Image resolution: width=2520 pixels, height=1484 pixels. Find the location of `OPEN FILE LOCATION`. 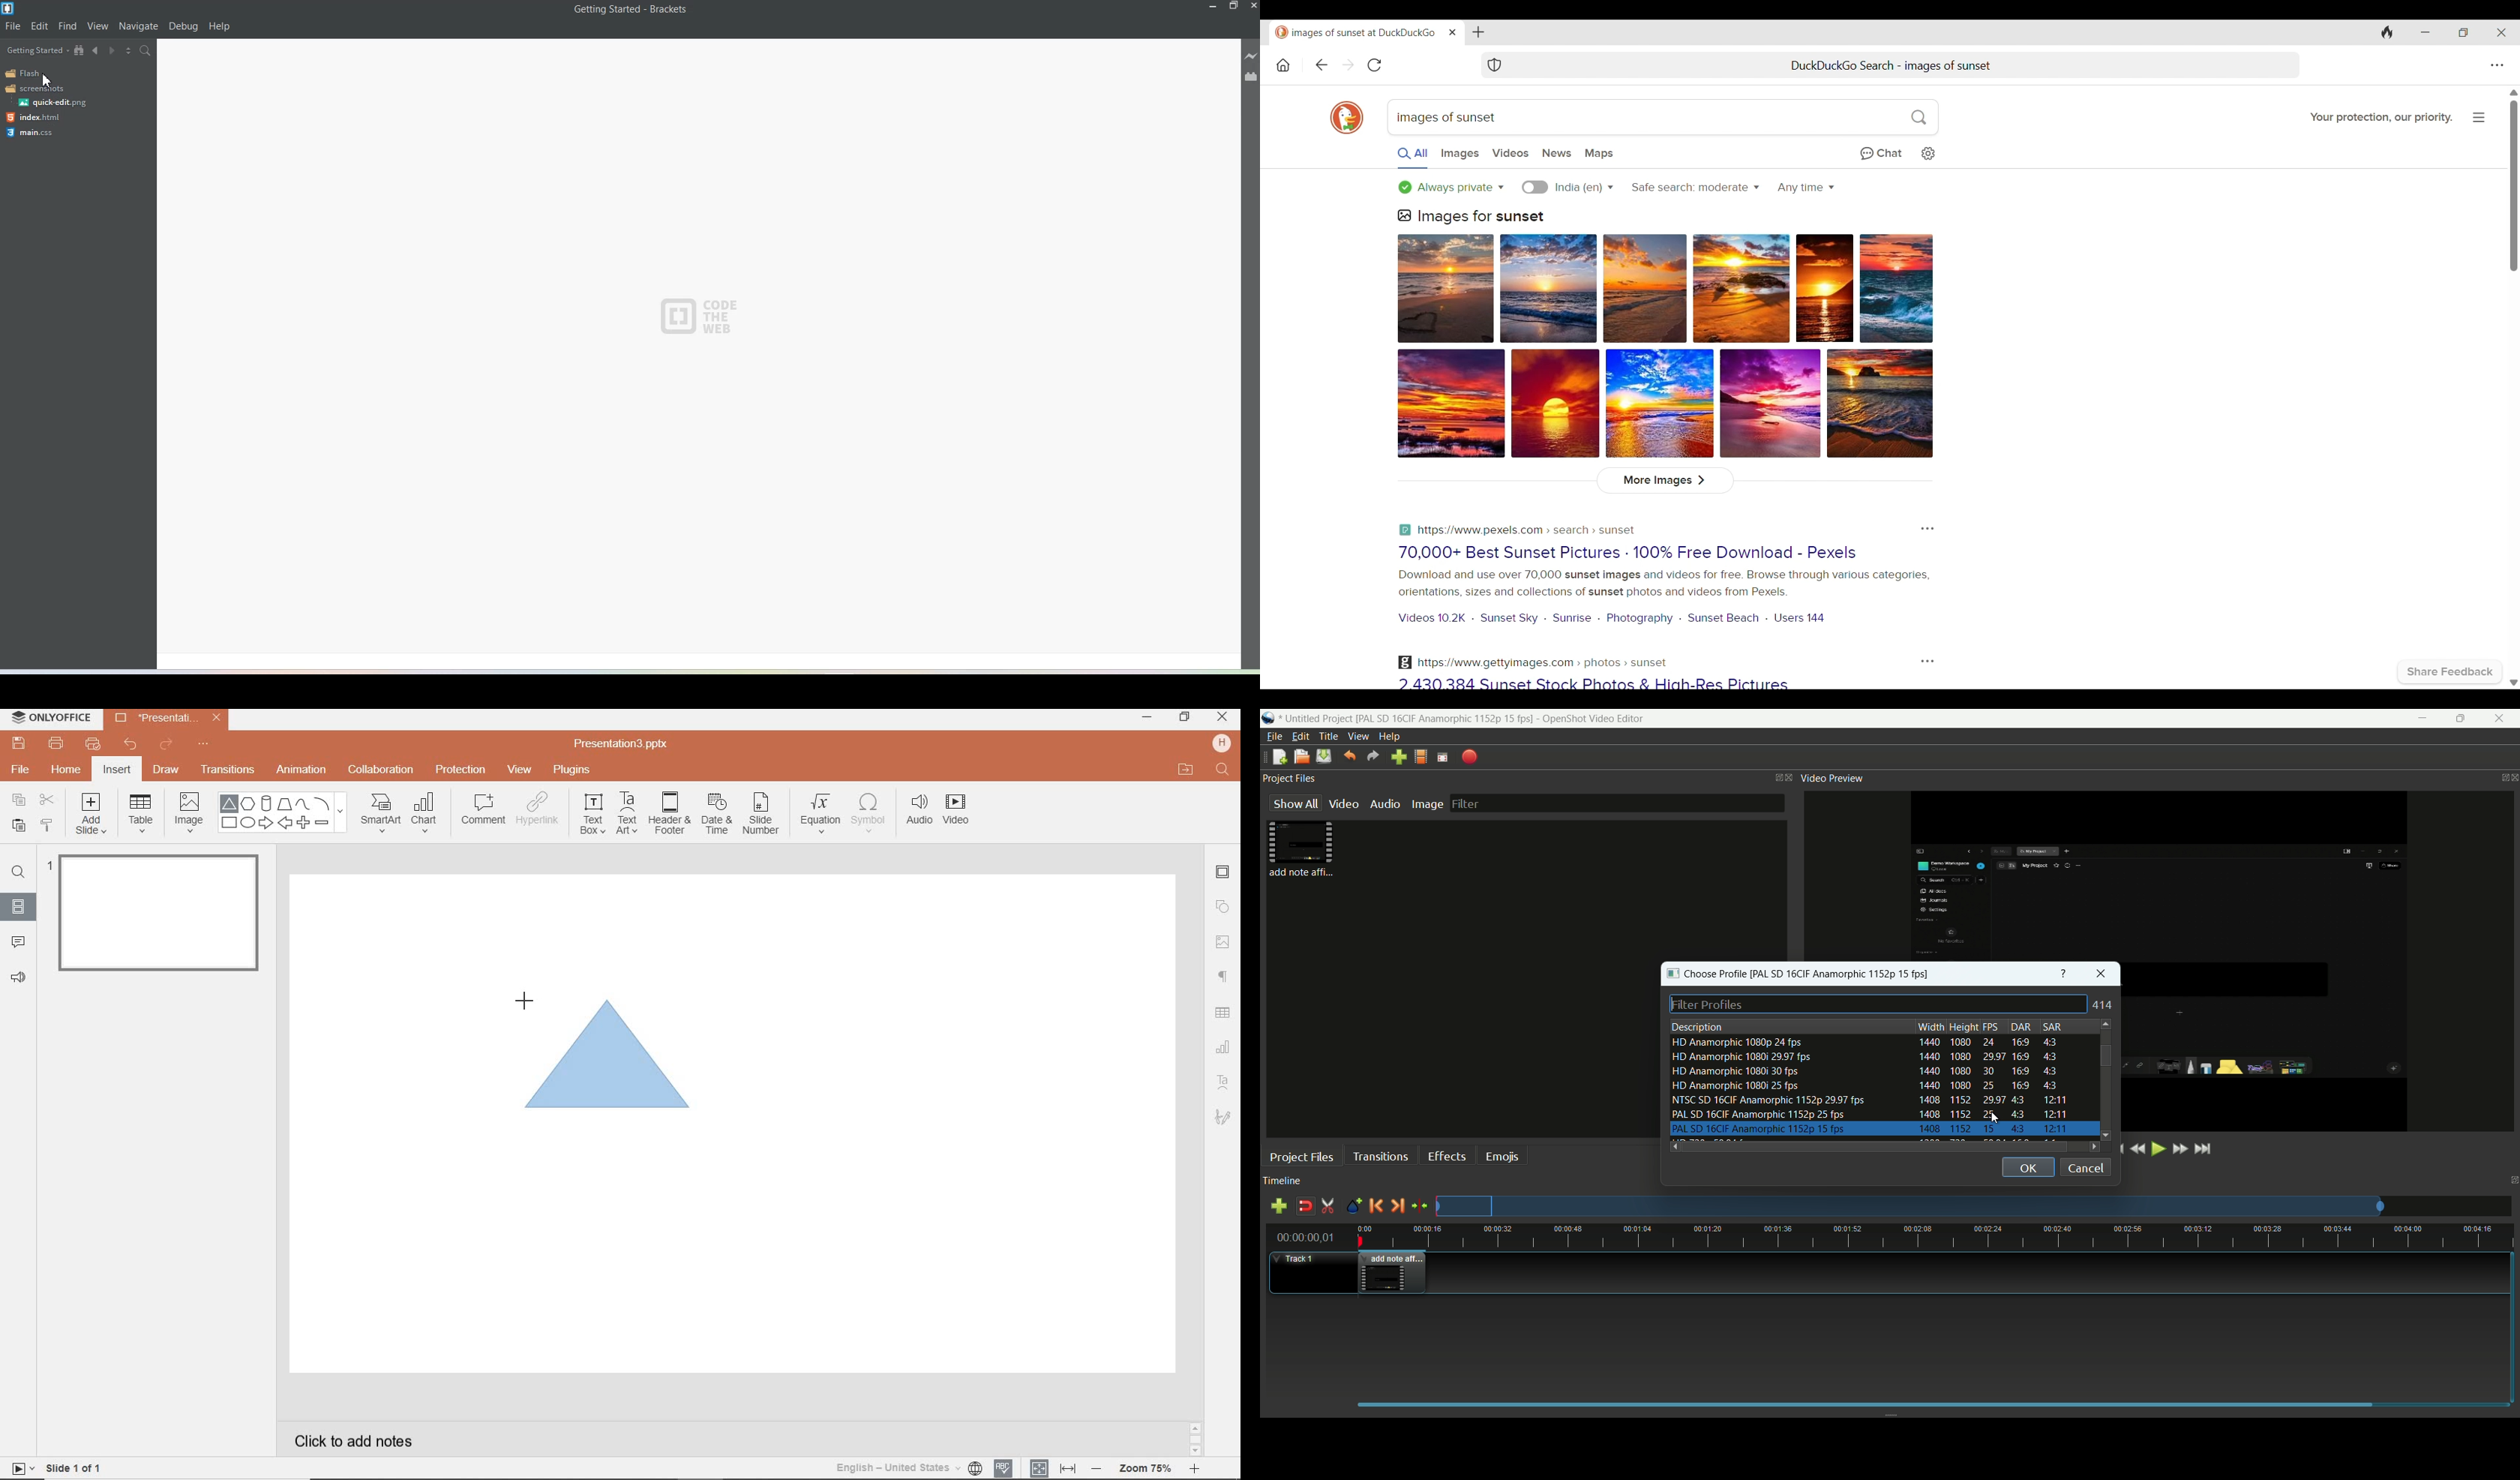

OPEN FILE LOCATION is located at coordinates (1186, 769).